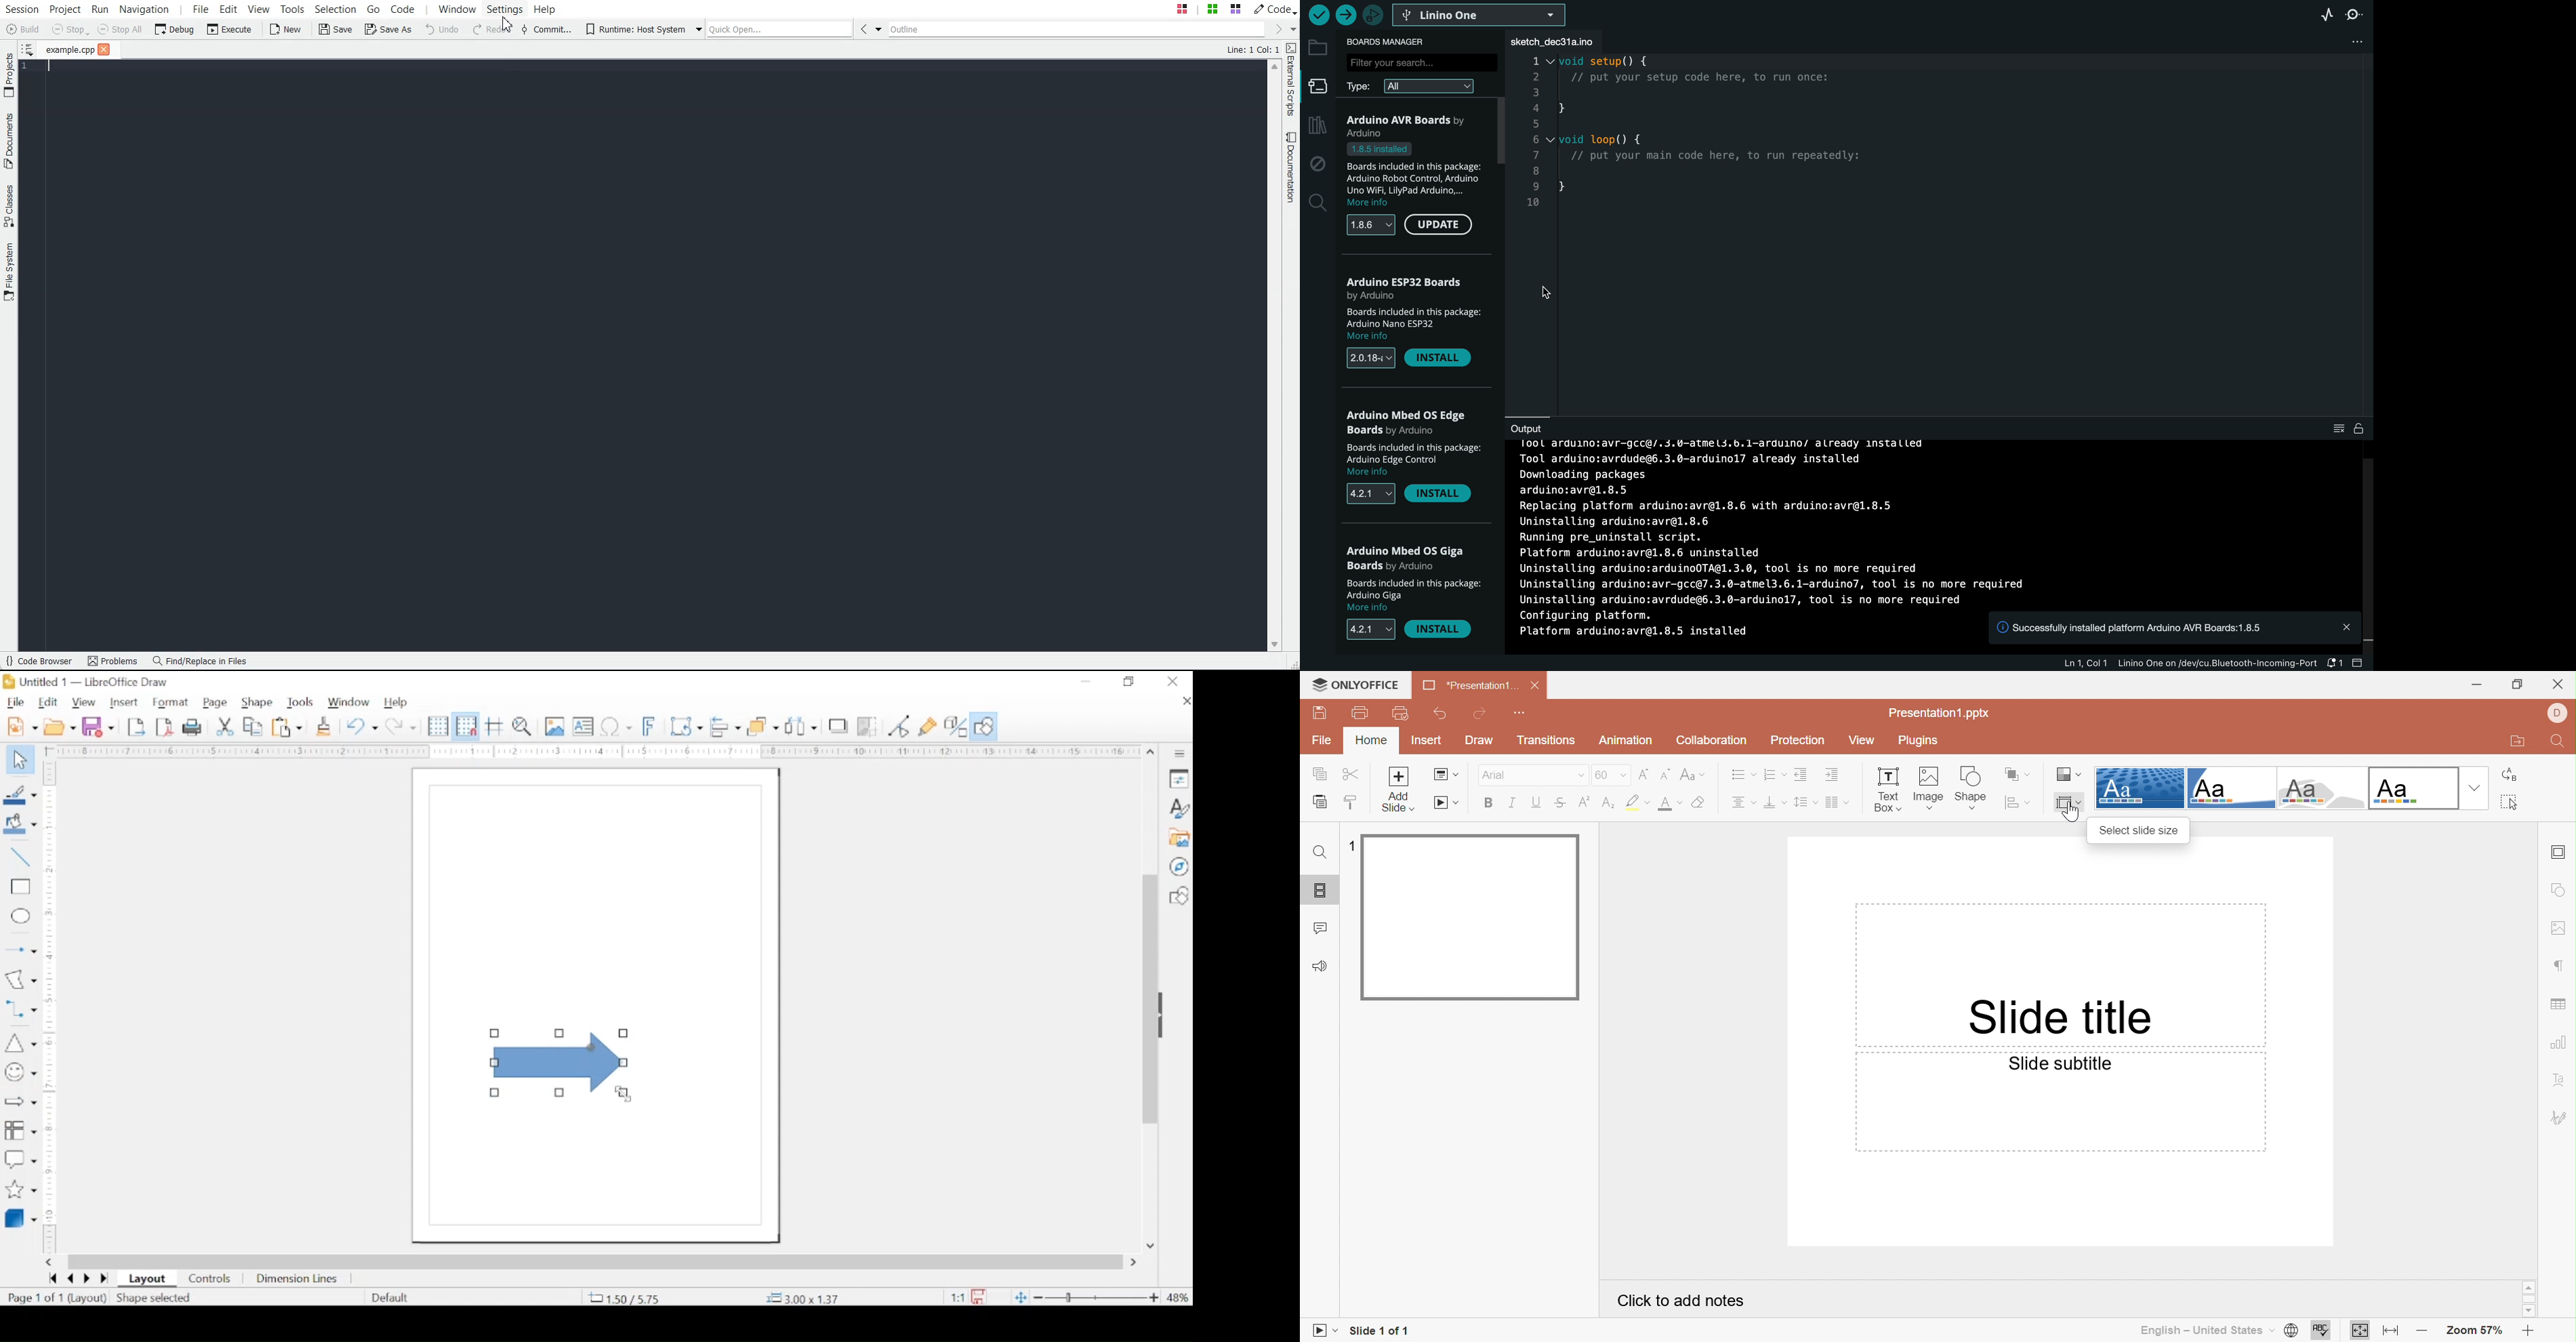  Describe the element at coordinates (1096, 1298) in the screenshot. I see `zoom slider` at that location.